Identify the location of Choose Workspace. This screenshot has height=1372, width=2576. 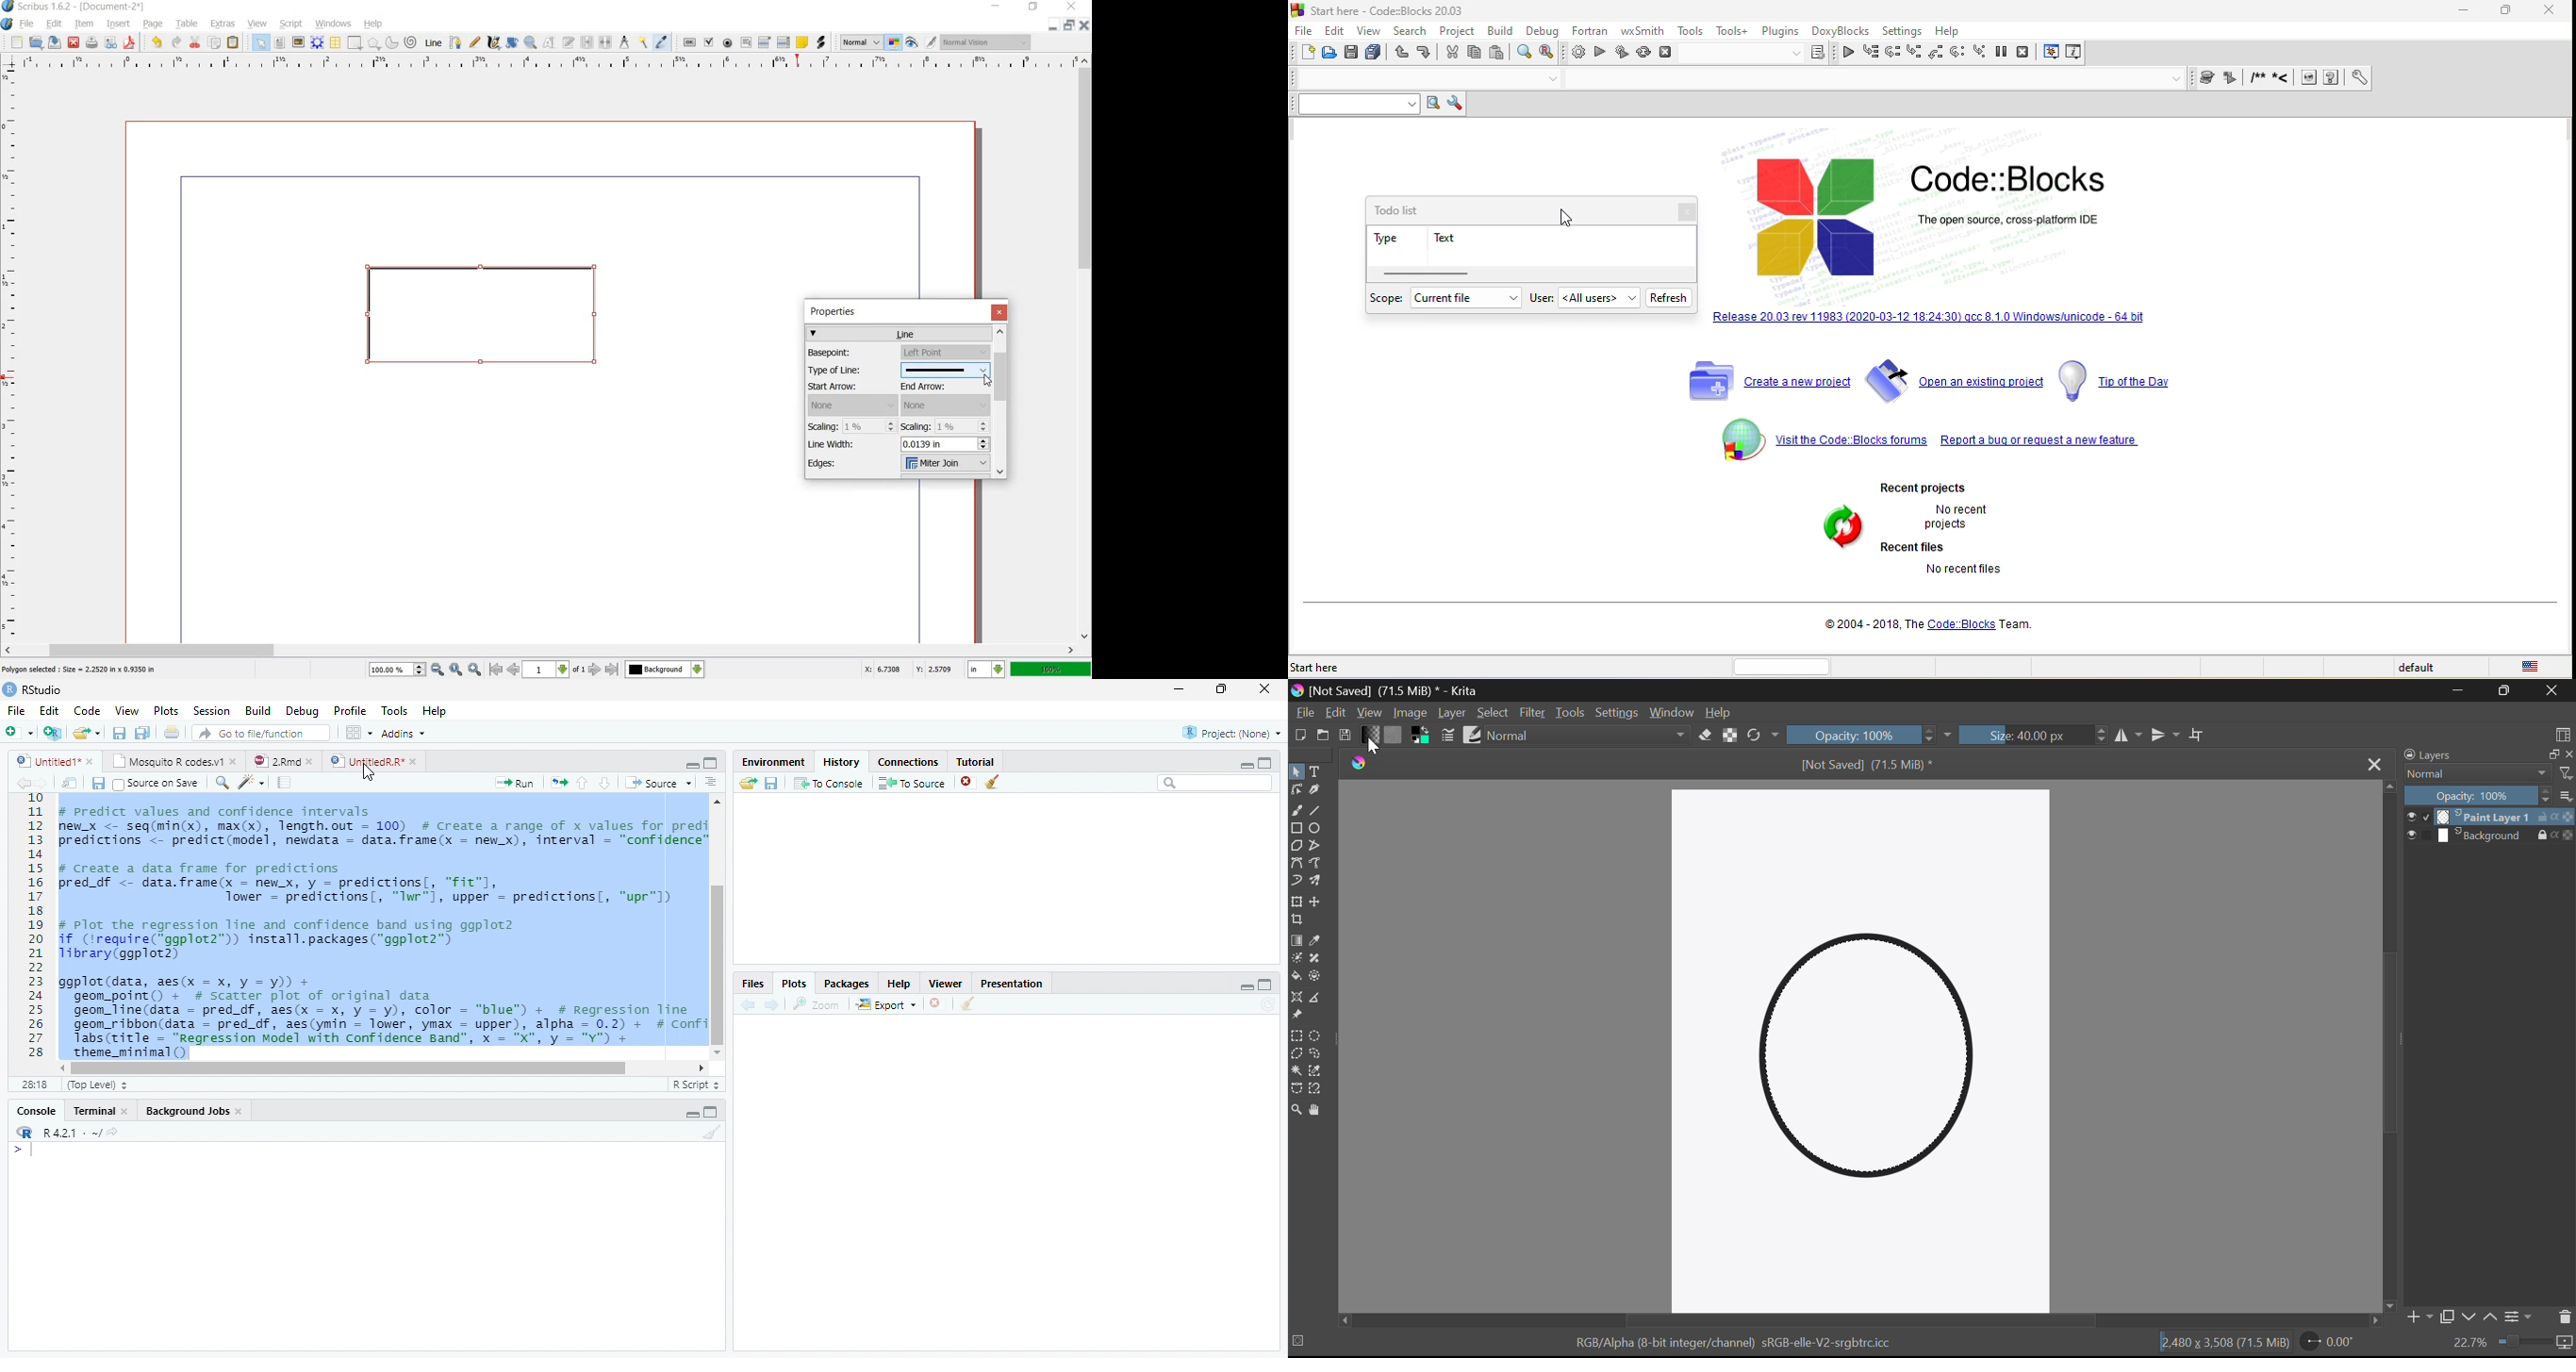
(2563, 734).